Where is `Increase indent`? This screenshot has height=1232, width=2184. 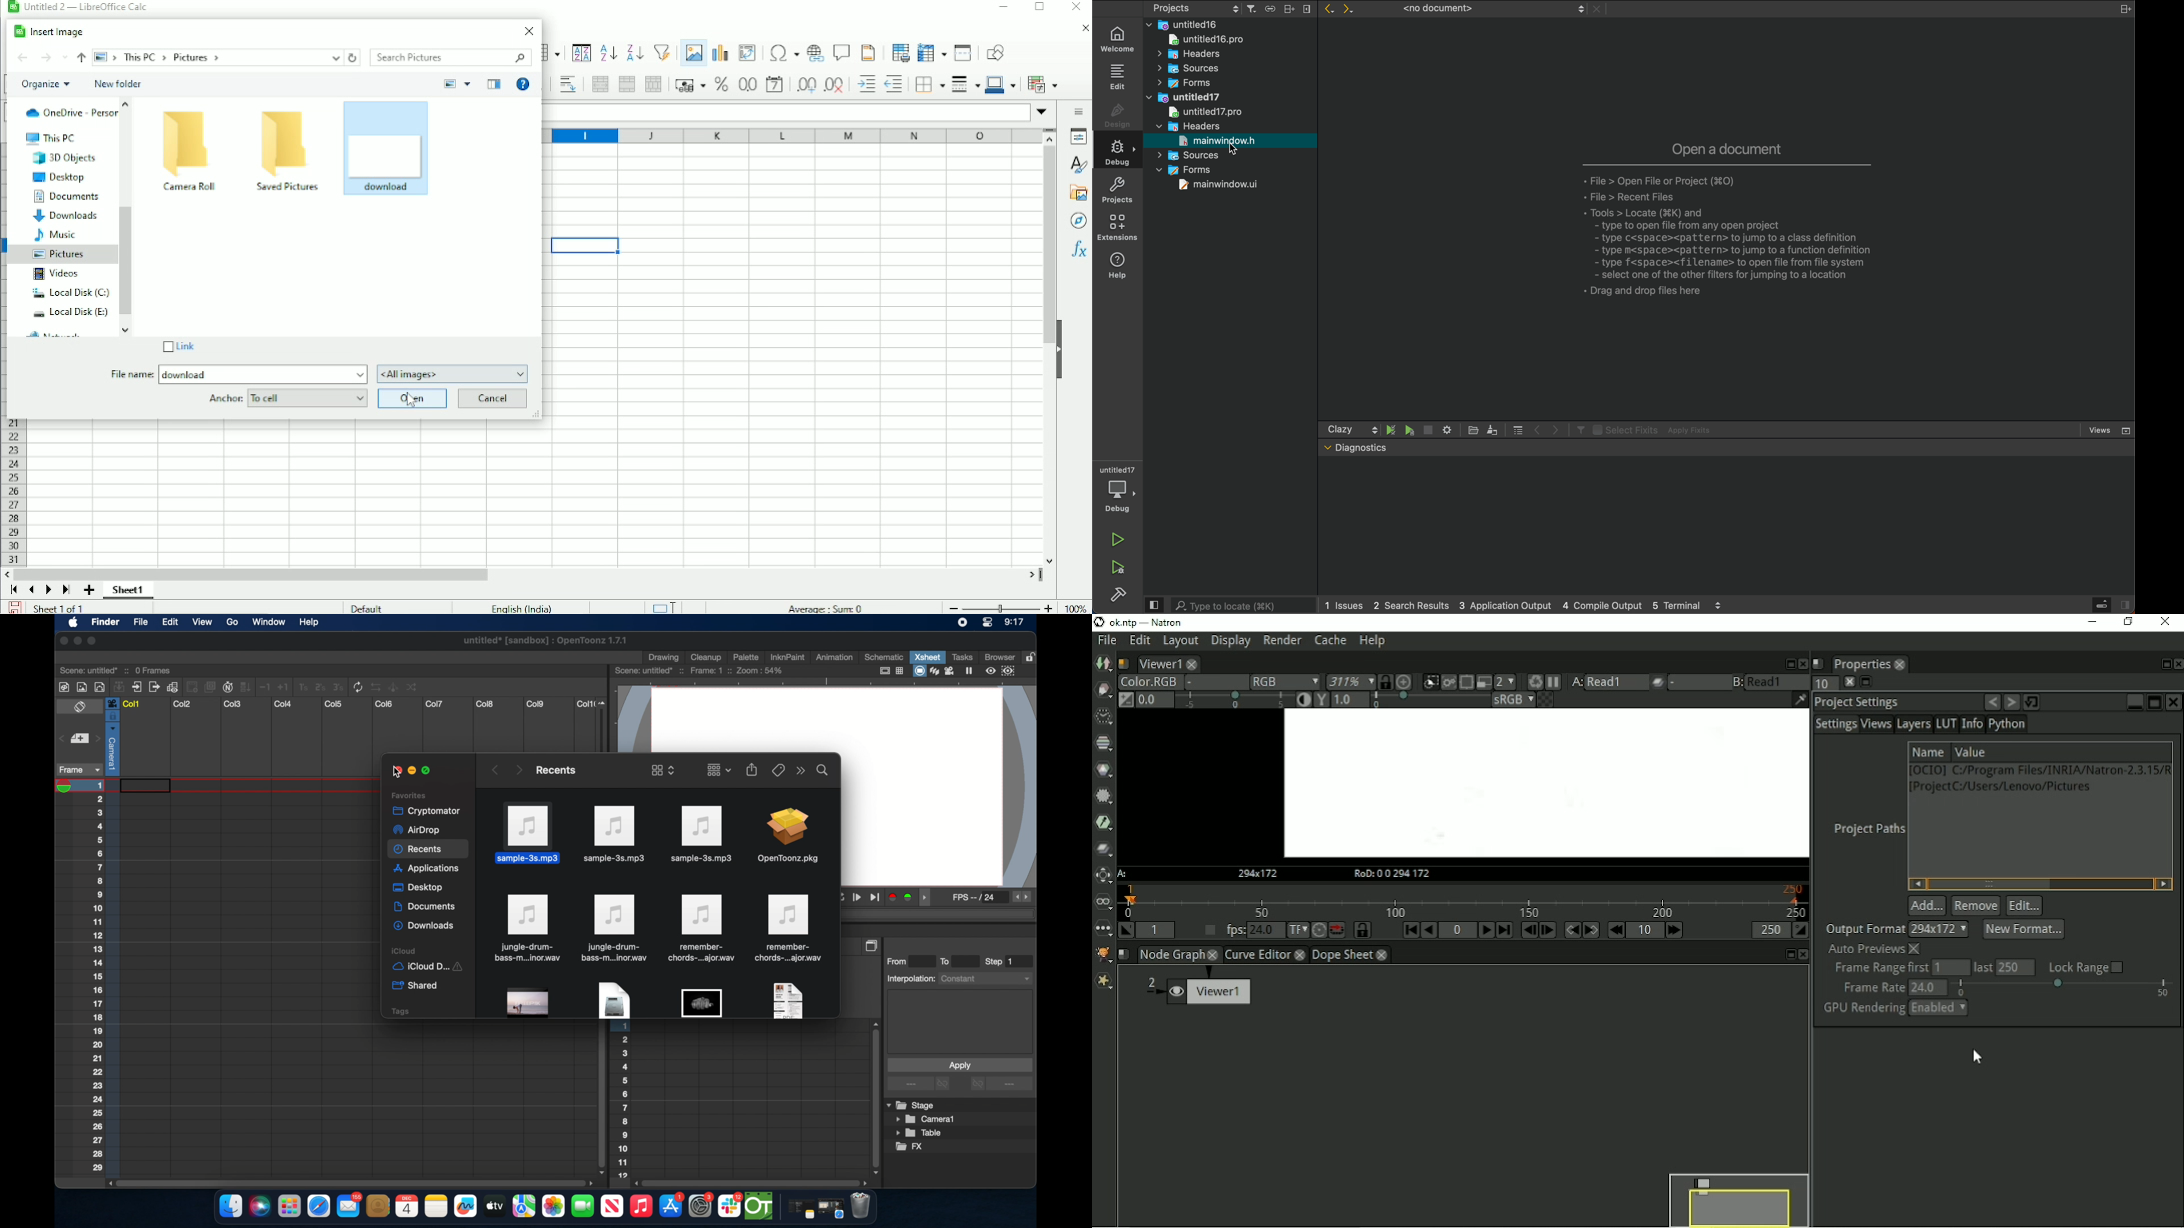
Increase indent is located at coordinates (862, 85).